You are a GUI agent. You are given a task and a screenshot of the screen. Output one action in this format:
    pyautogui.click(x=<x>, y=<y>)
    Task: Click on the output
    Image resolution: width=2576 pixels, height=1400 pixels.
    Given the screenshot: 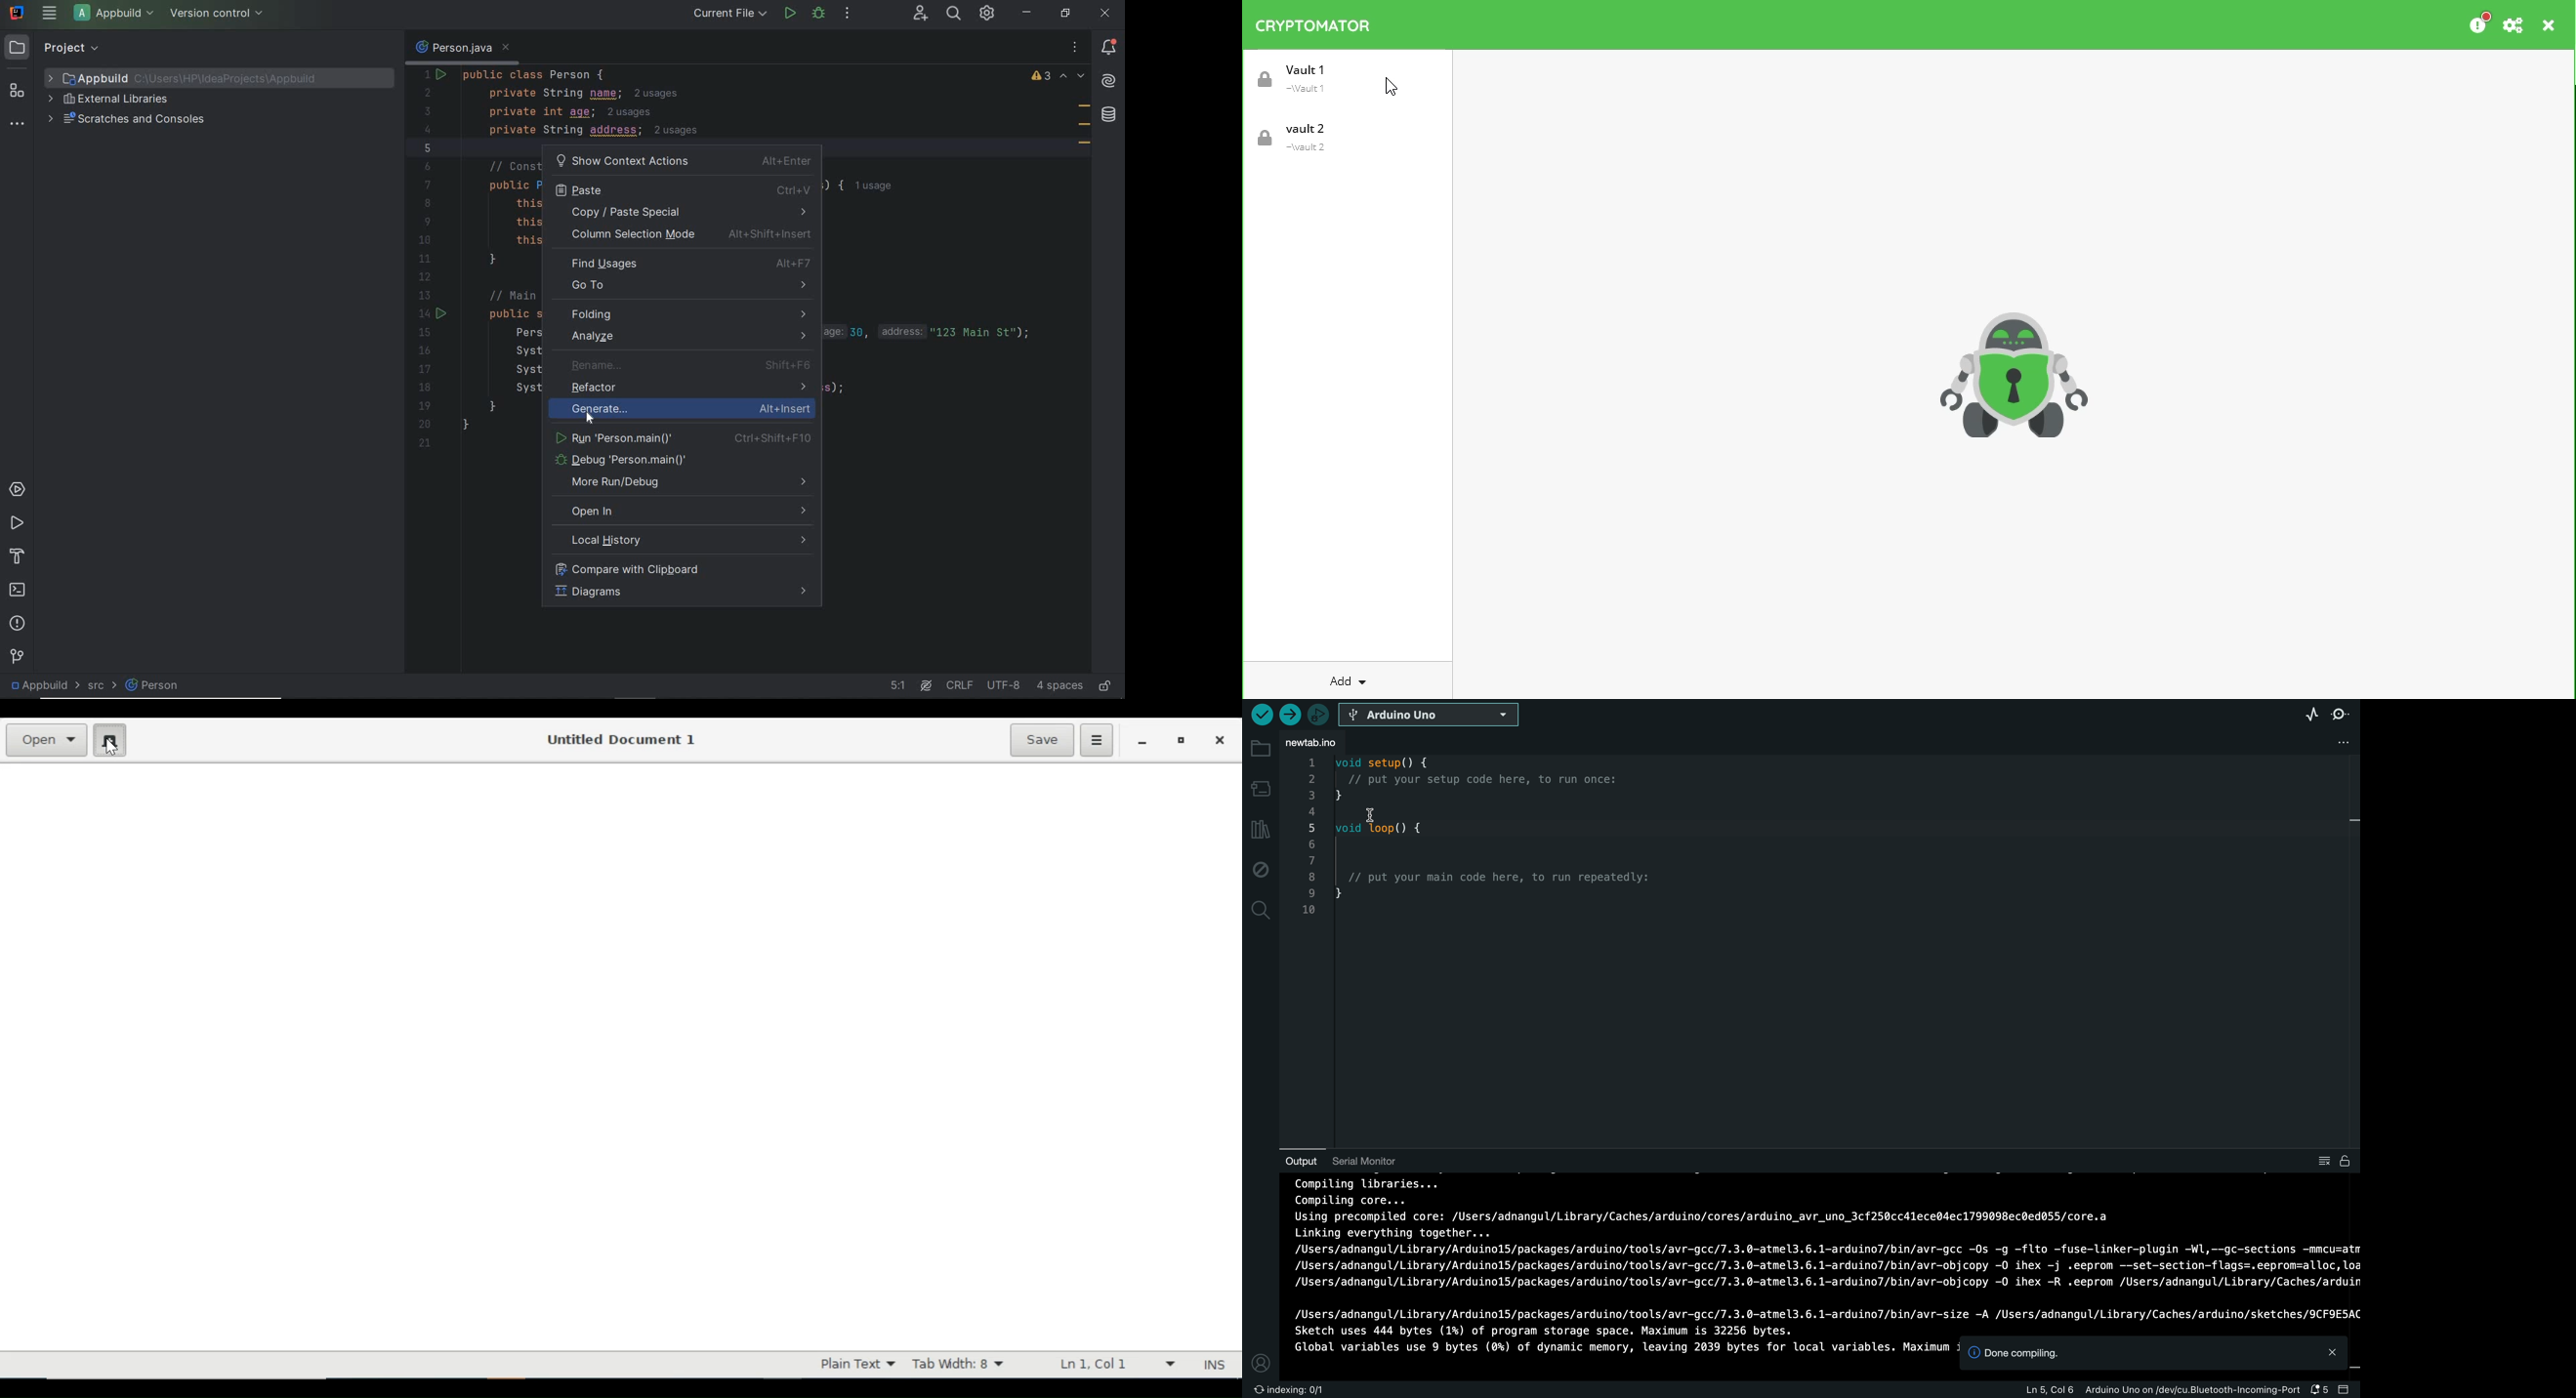 What is the action you would take?
    pyautogui.click(x=1294, y=1160)
    